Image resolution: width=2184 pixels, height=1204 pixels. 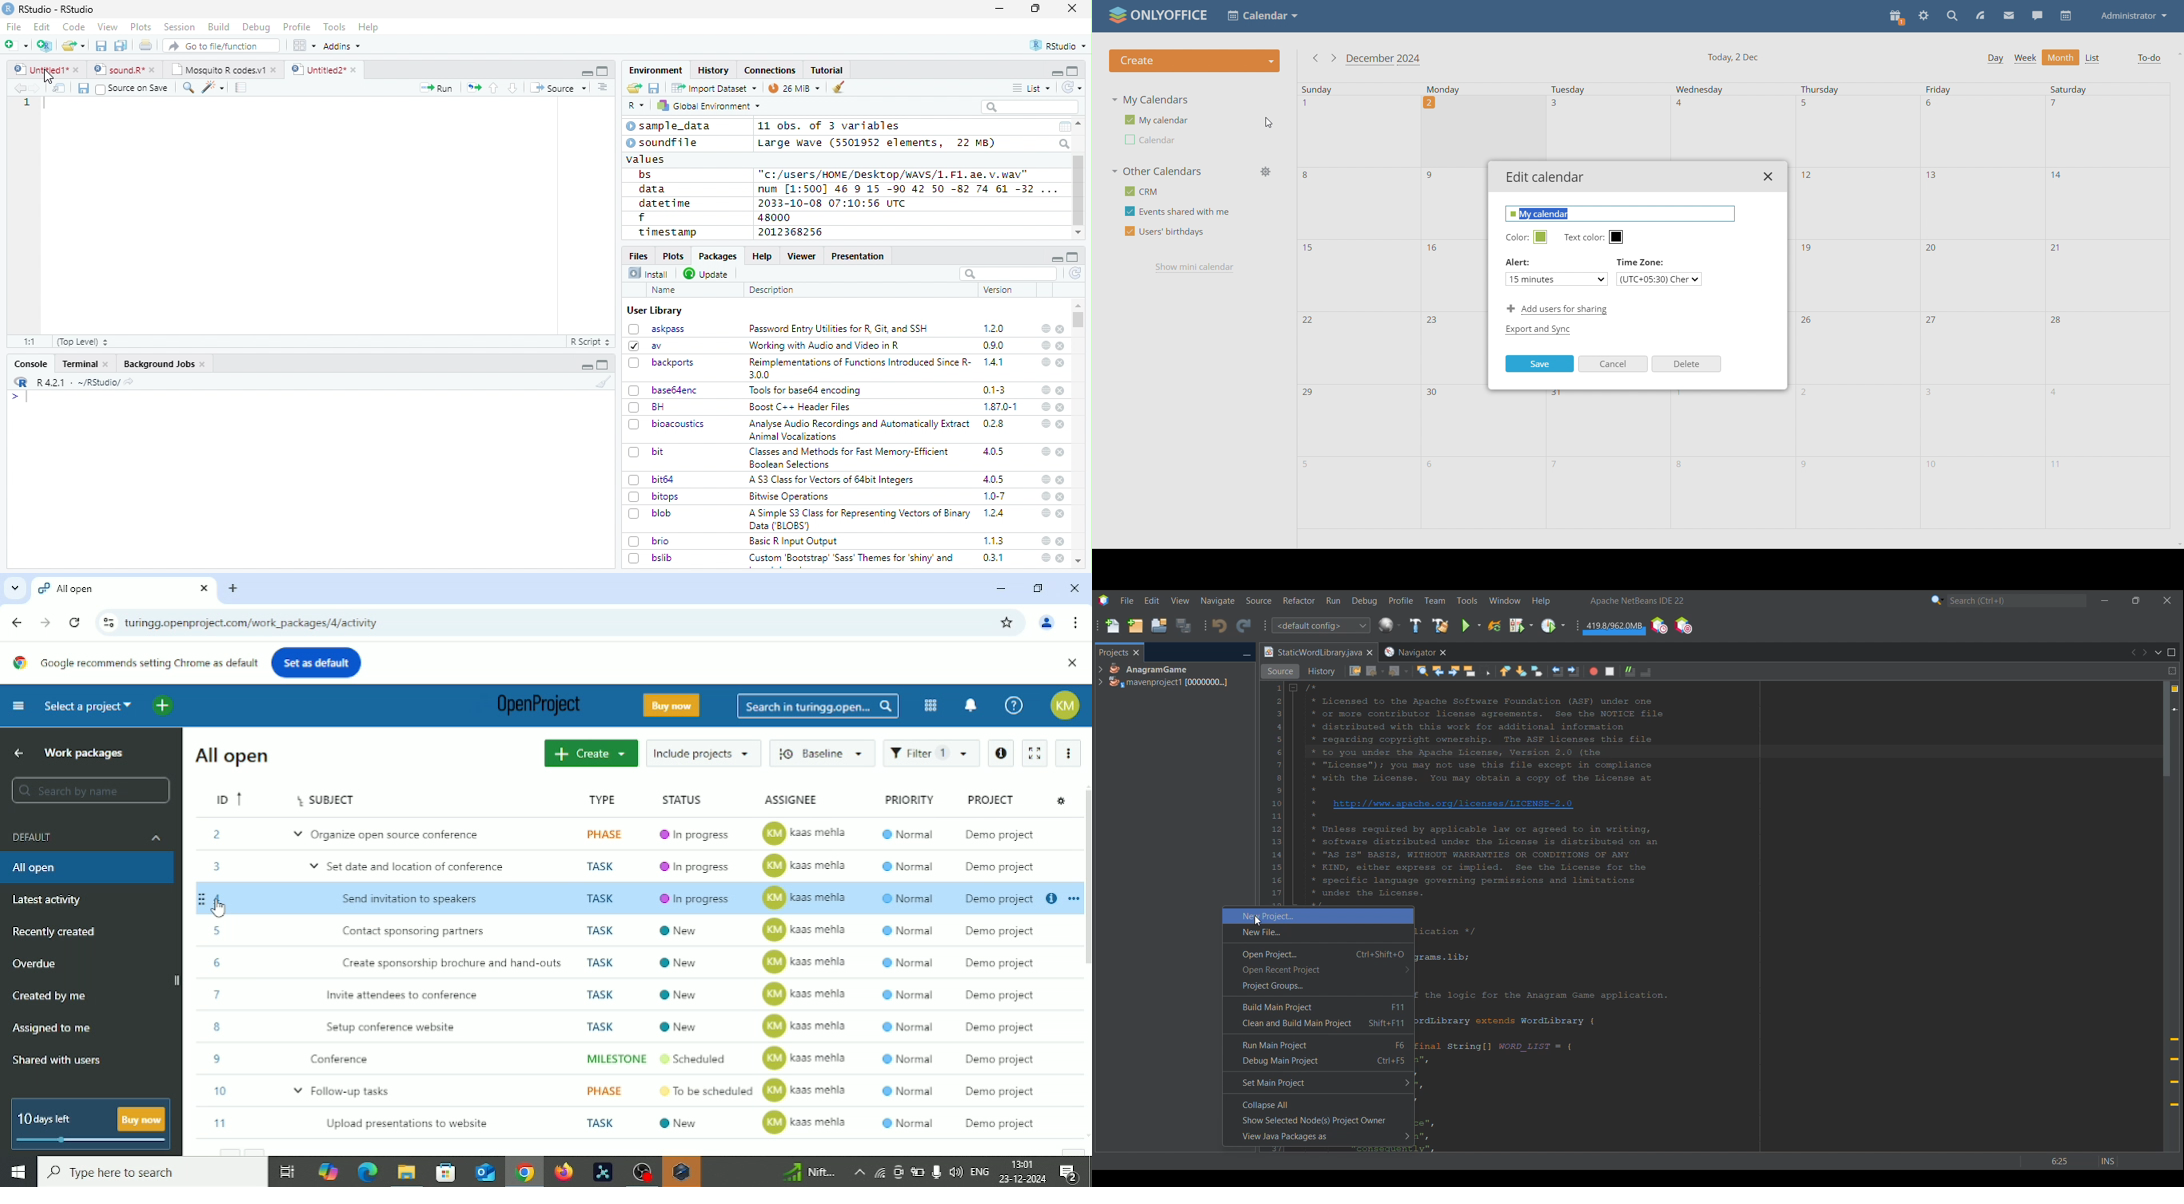 What do you see at coordinates (994, 541) in the screenshot?
I see `1.1.3` at bounding box center [994, 541].